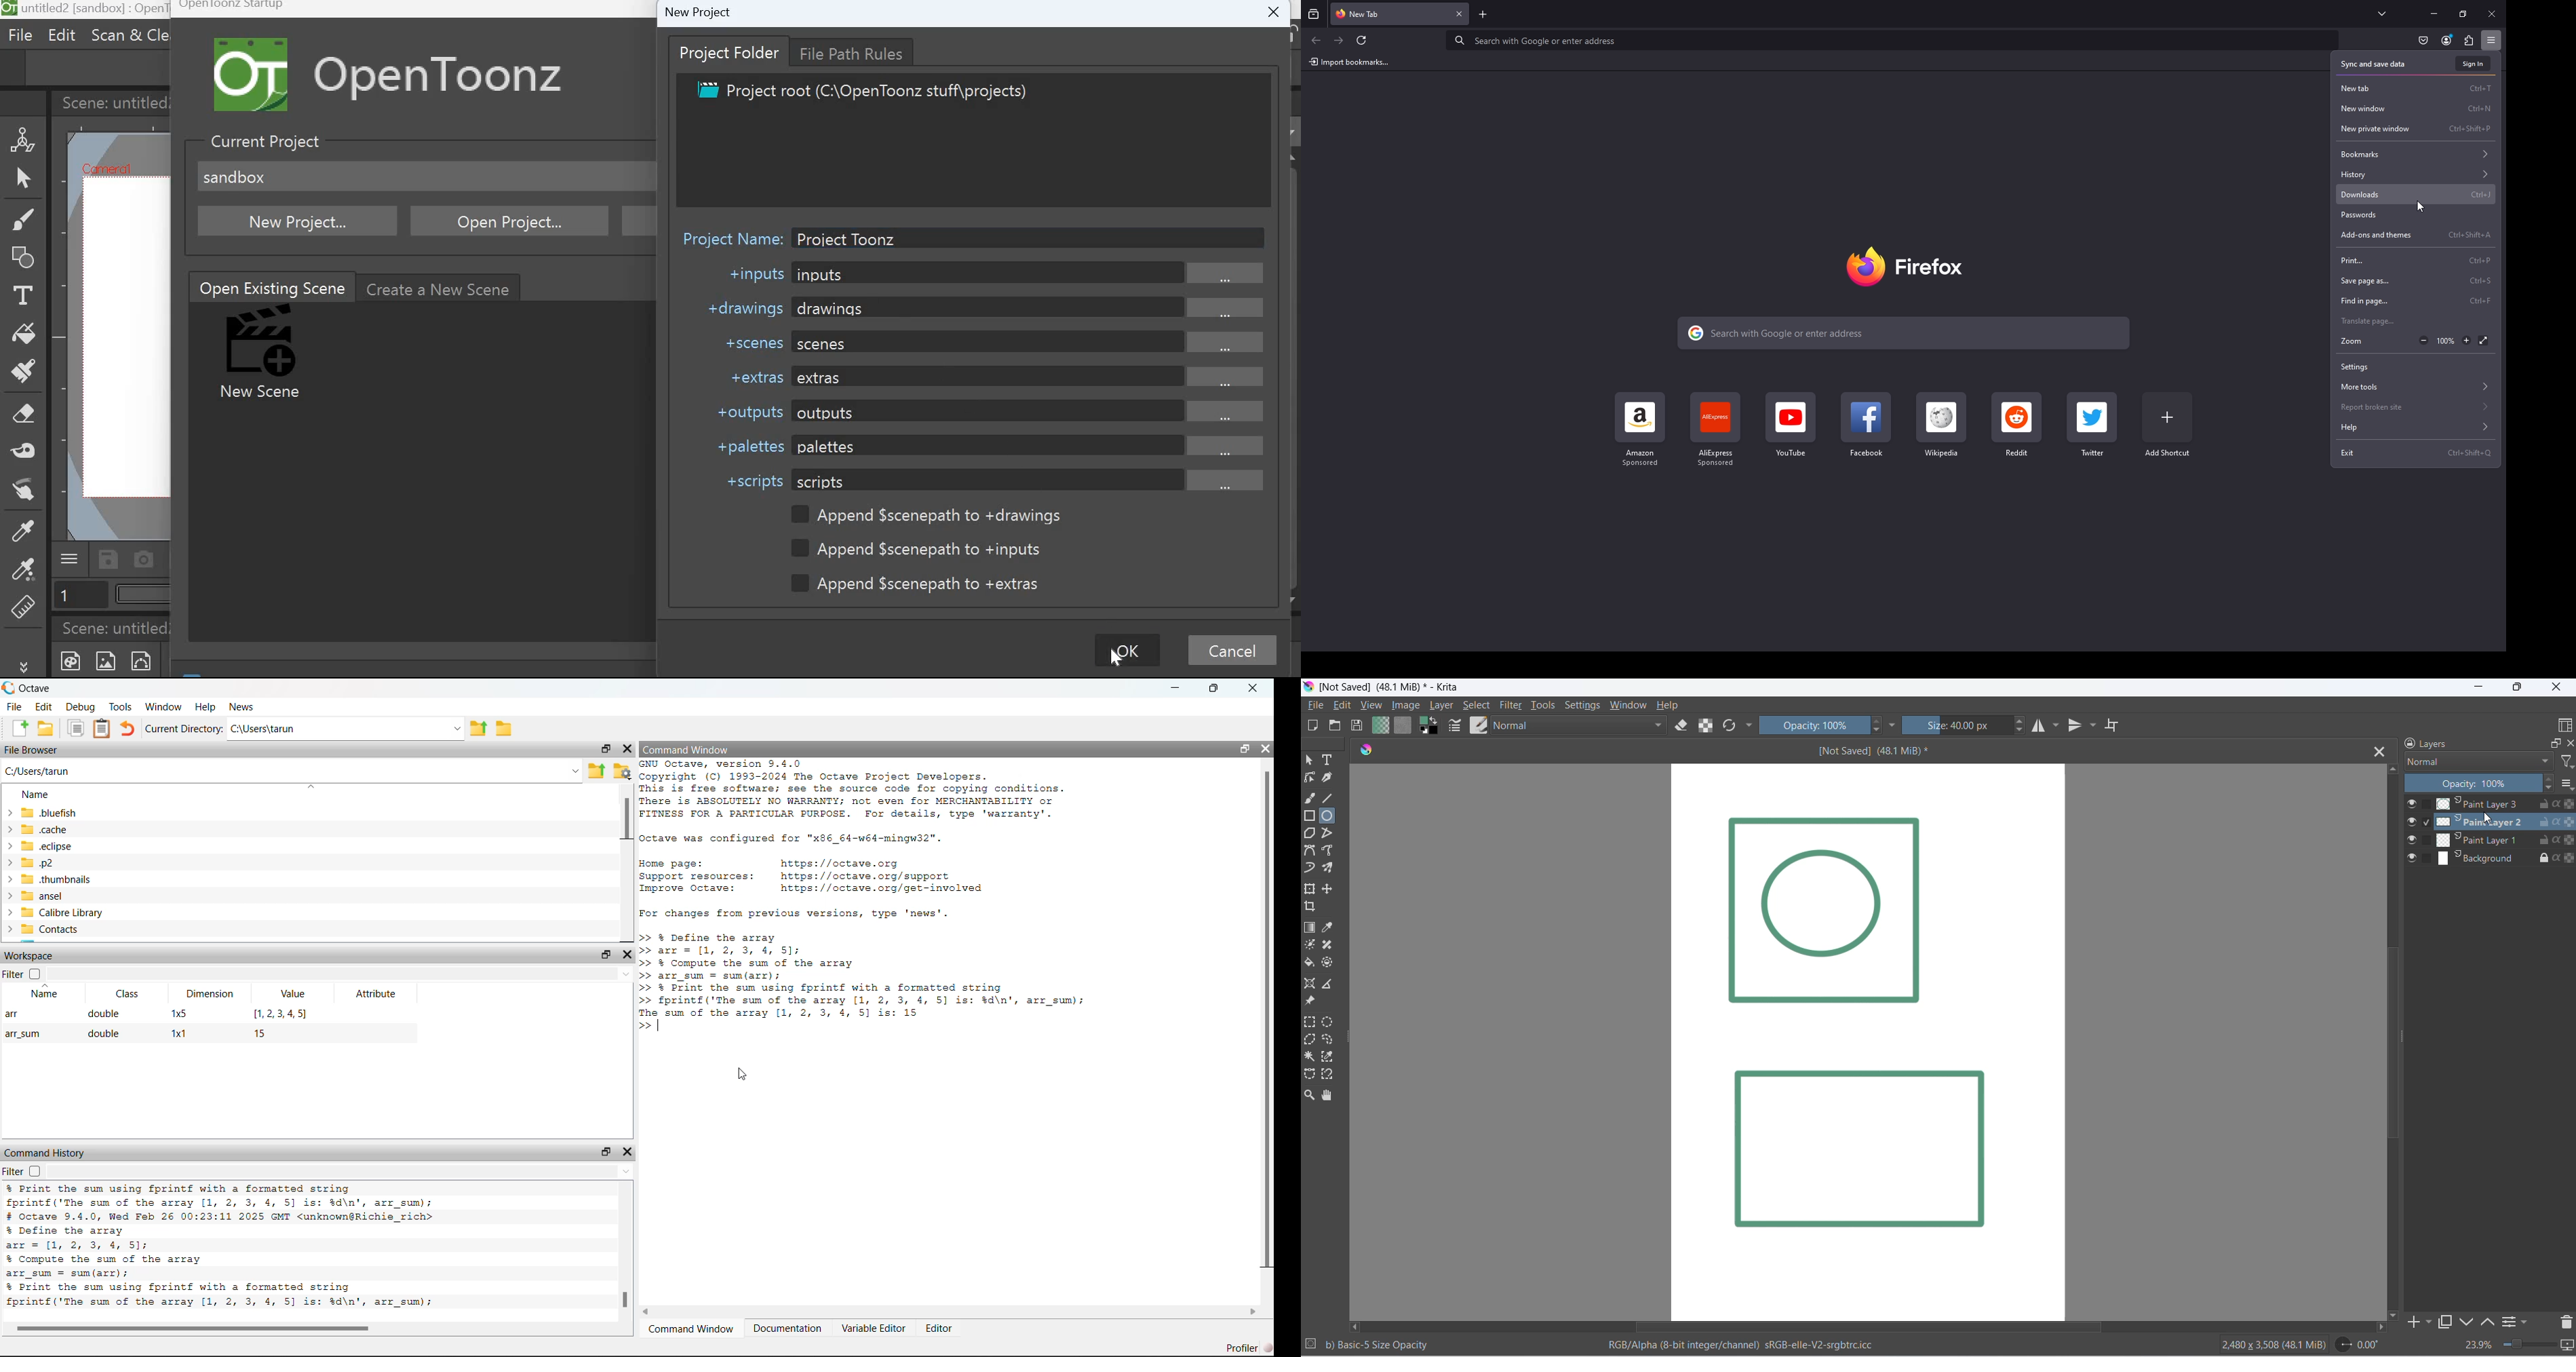 This screenshot has width=2576, height=1372. What do you see at coordinates (1310, 687) in the screenshot?
I see `app icon` at bounding box center [1310, 687].